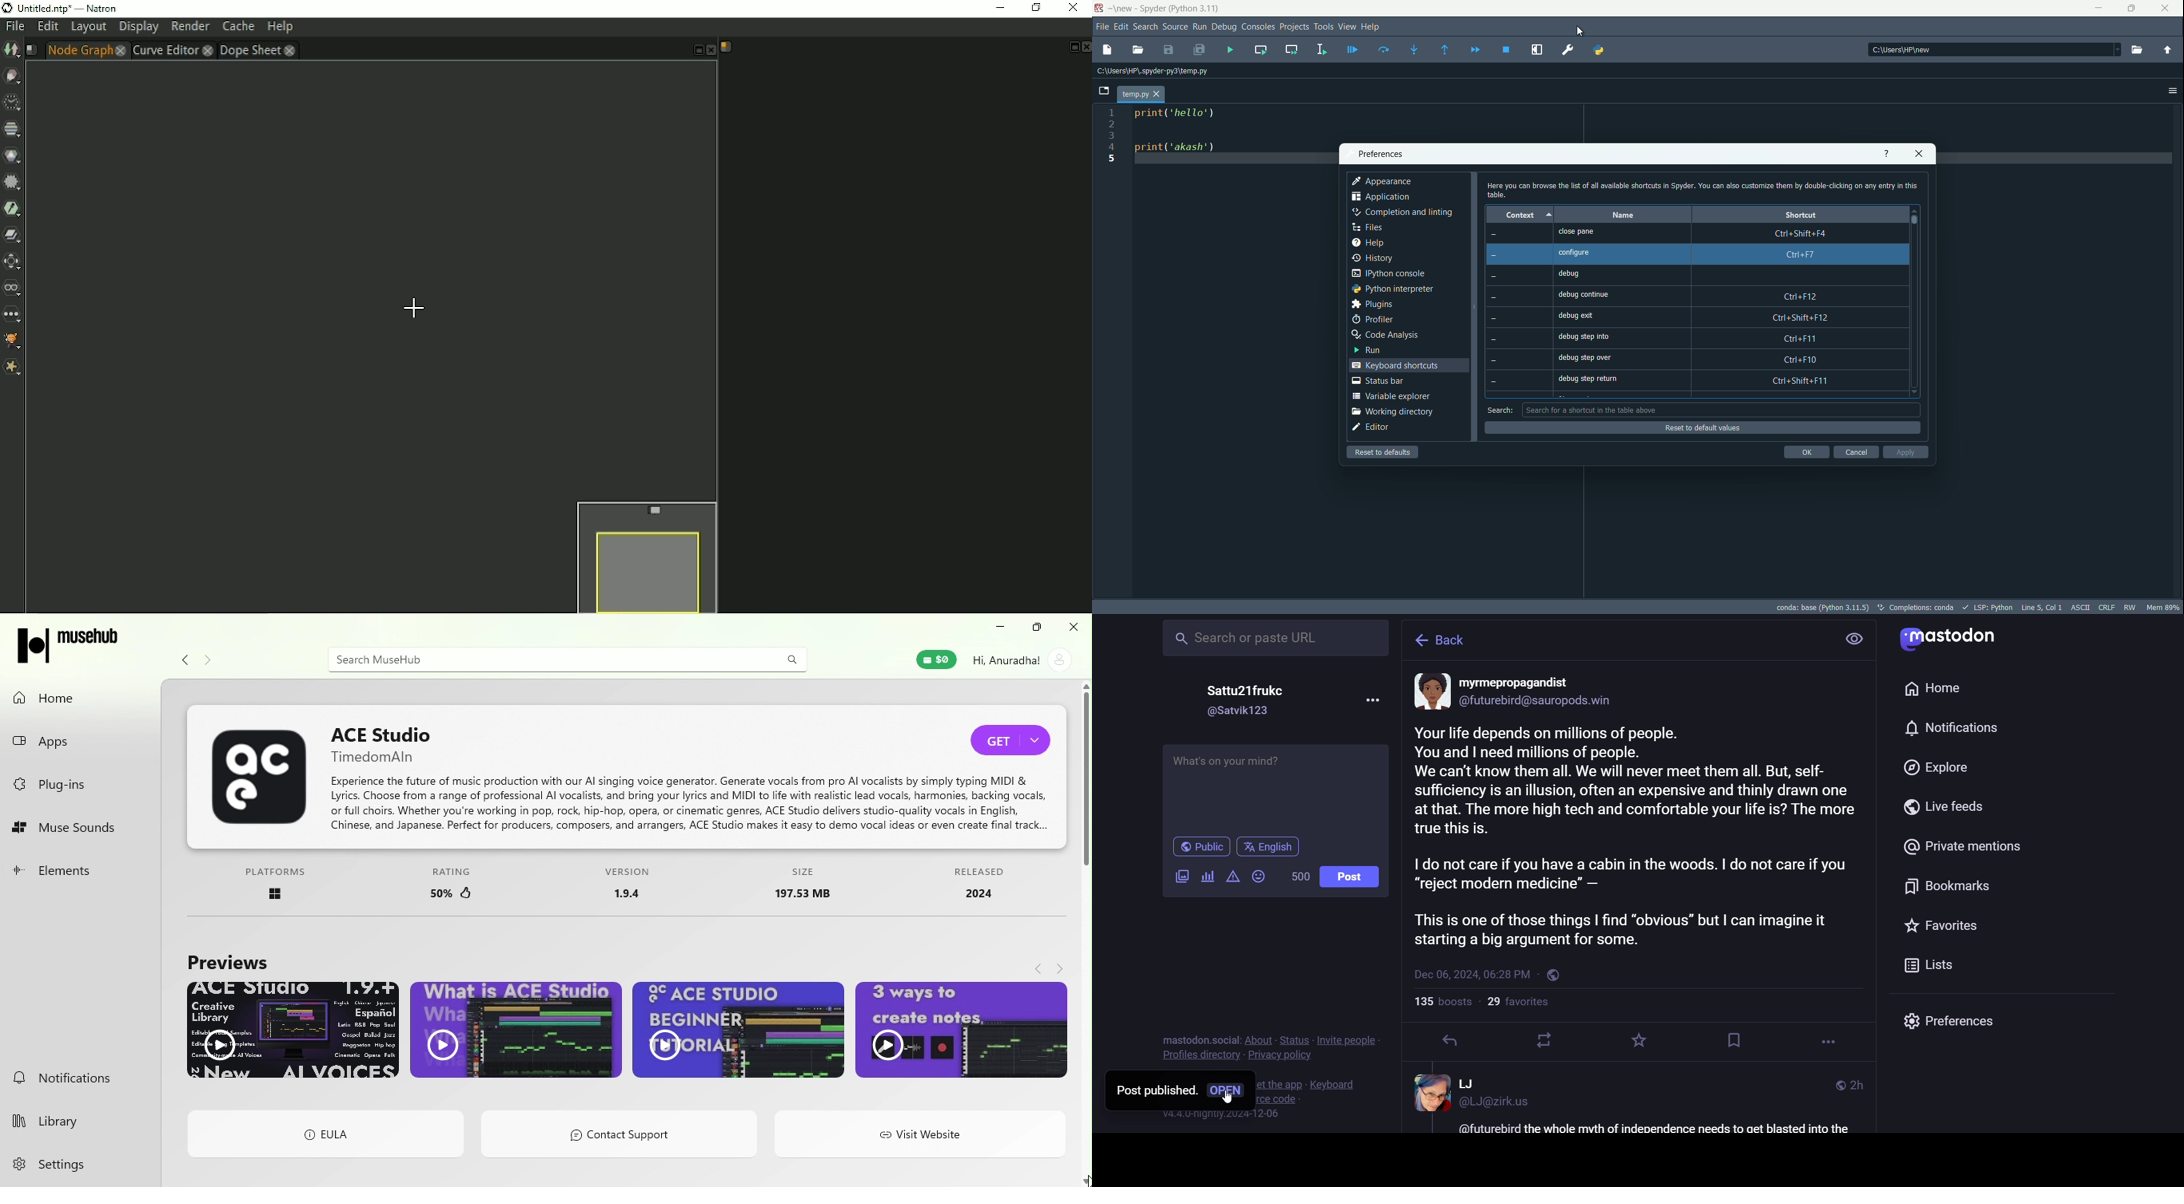 The image size is (2184, 1204). Describe the element at coordinates (1351, 876) in the screenshot. I see `post` at that location.